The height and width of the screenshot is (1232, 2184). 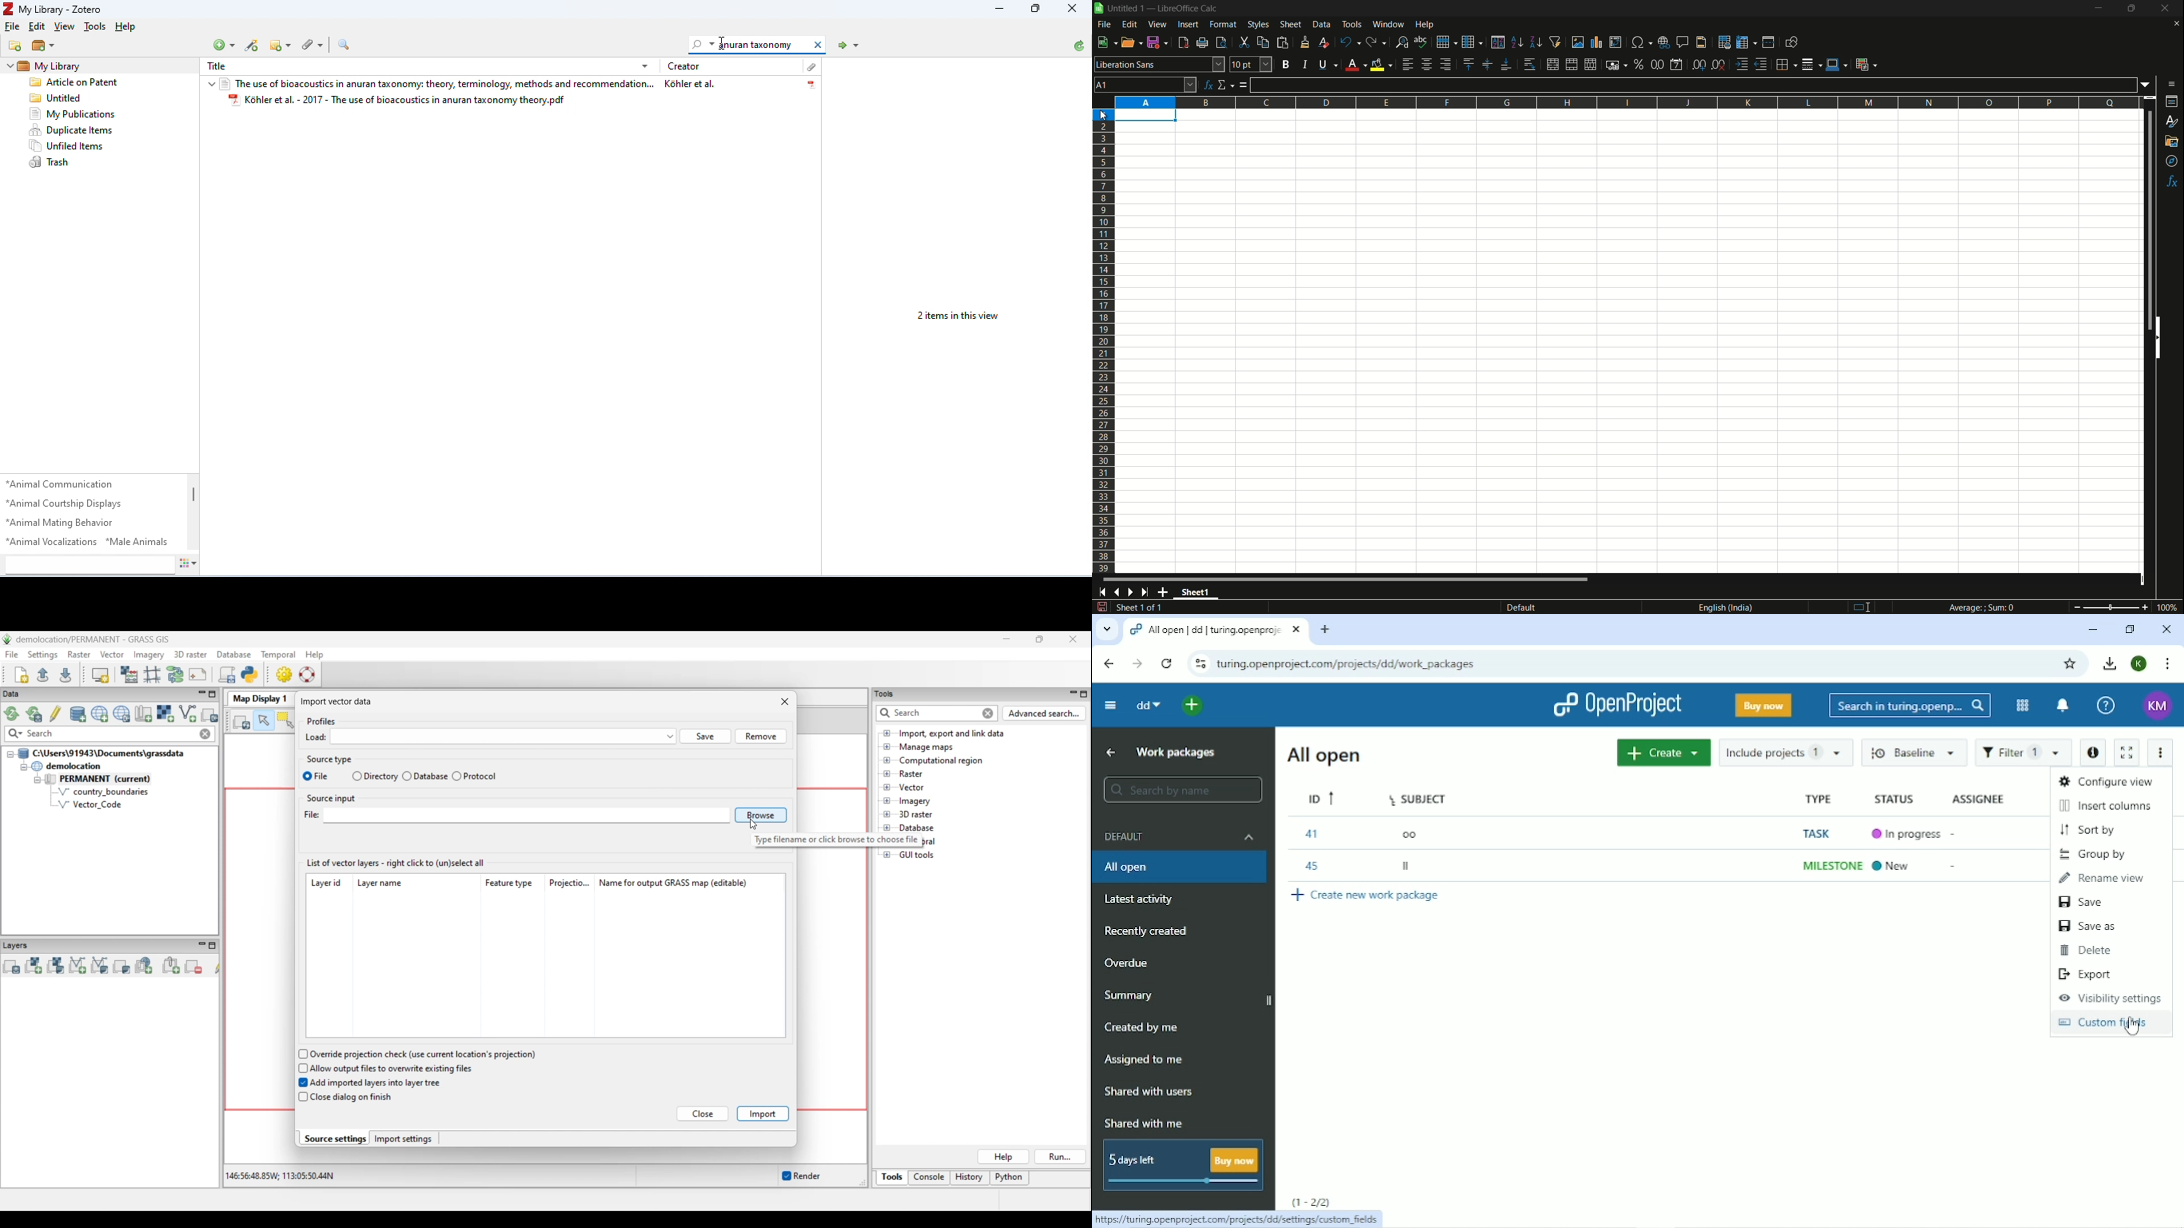 What do you see at coordinates (1468, 64) in the screenshot?
I see `align top` at bounding box center [1468, 64].